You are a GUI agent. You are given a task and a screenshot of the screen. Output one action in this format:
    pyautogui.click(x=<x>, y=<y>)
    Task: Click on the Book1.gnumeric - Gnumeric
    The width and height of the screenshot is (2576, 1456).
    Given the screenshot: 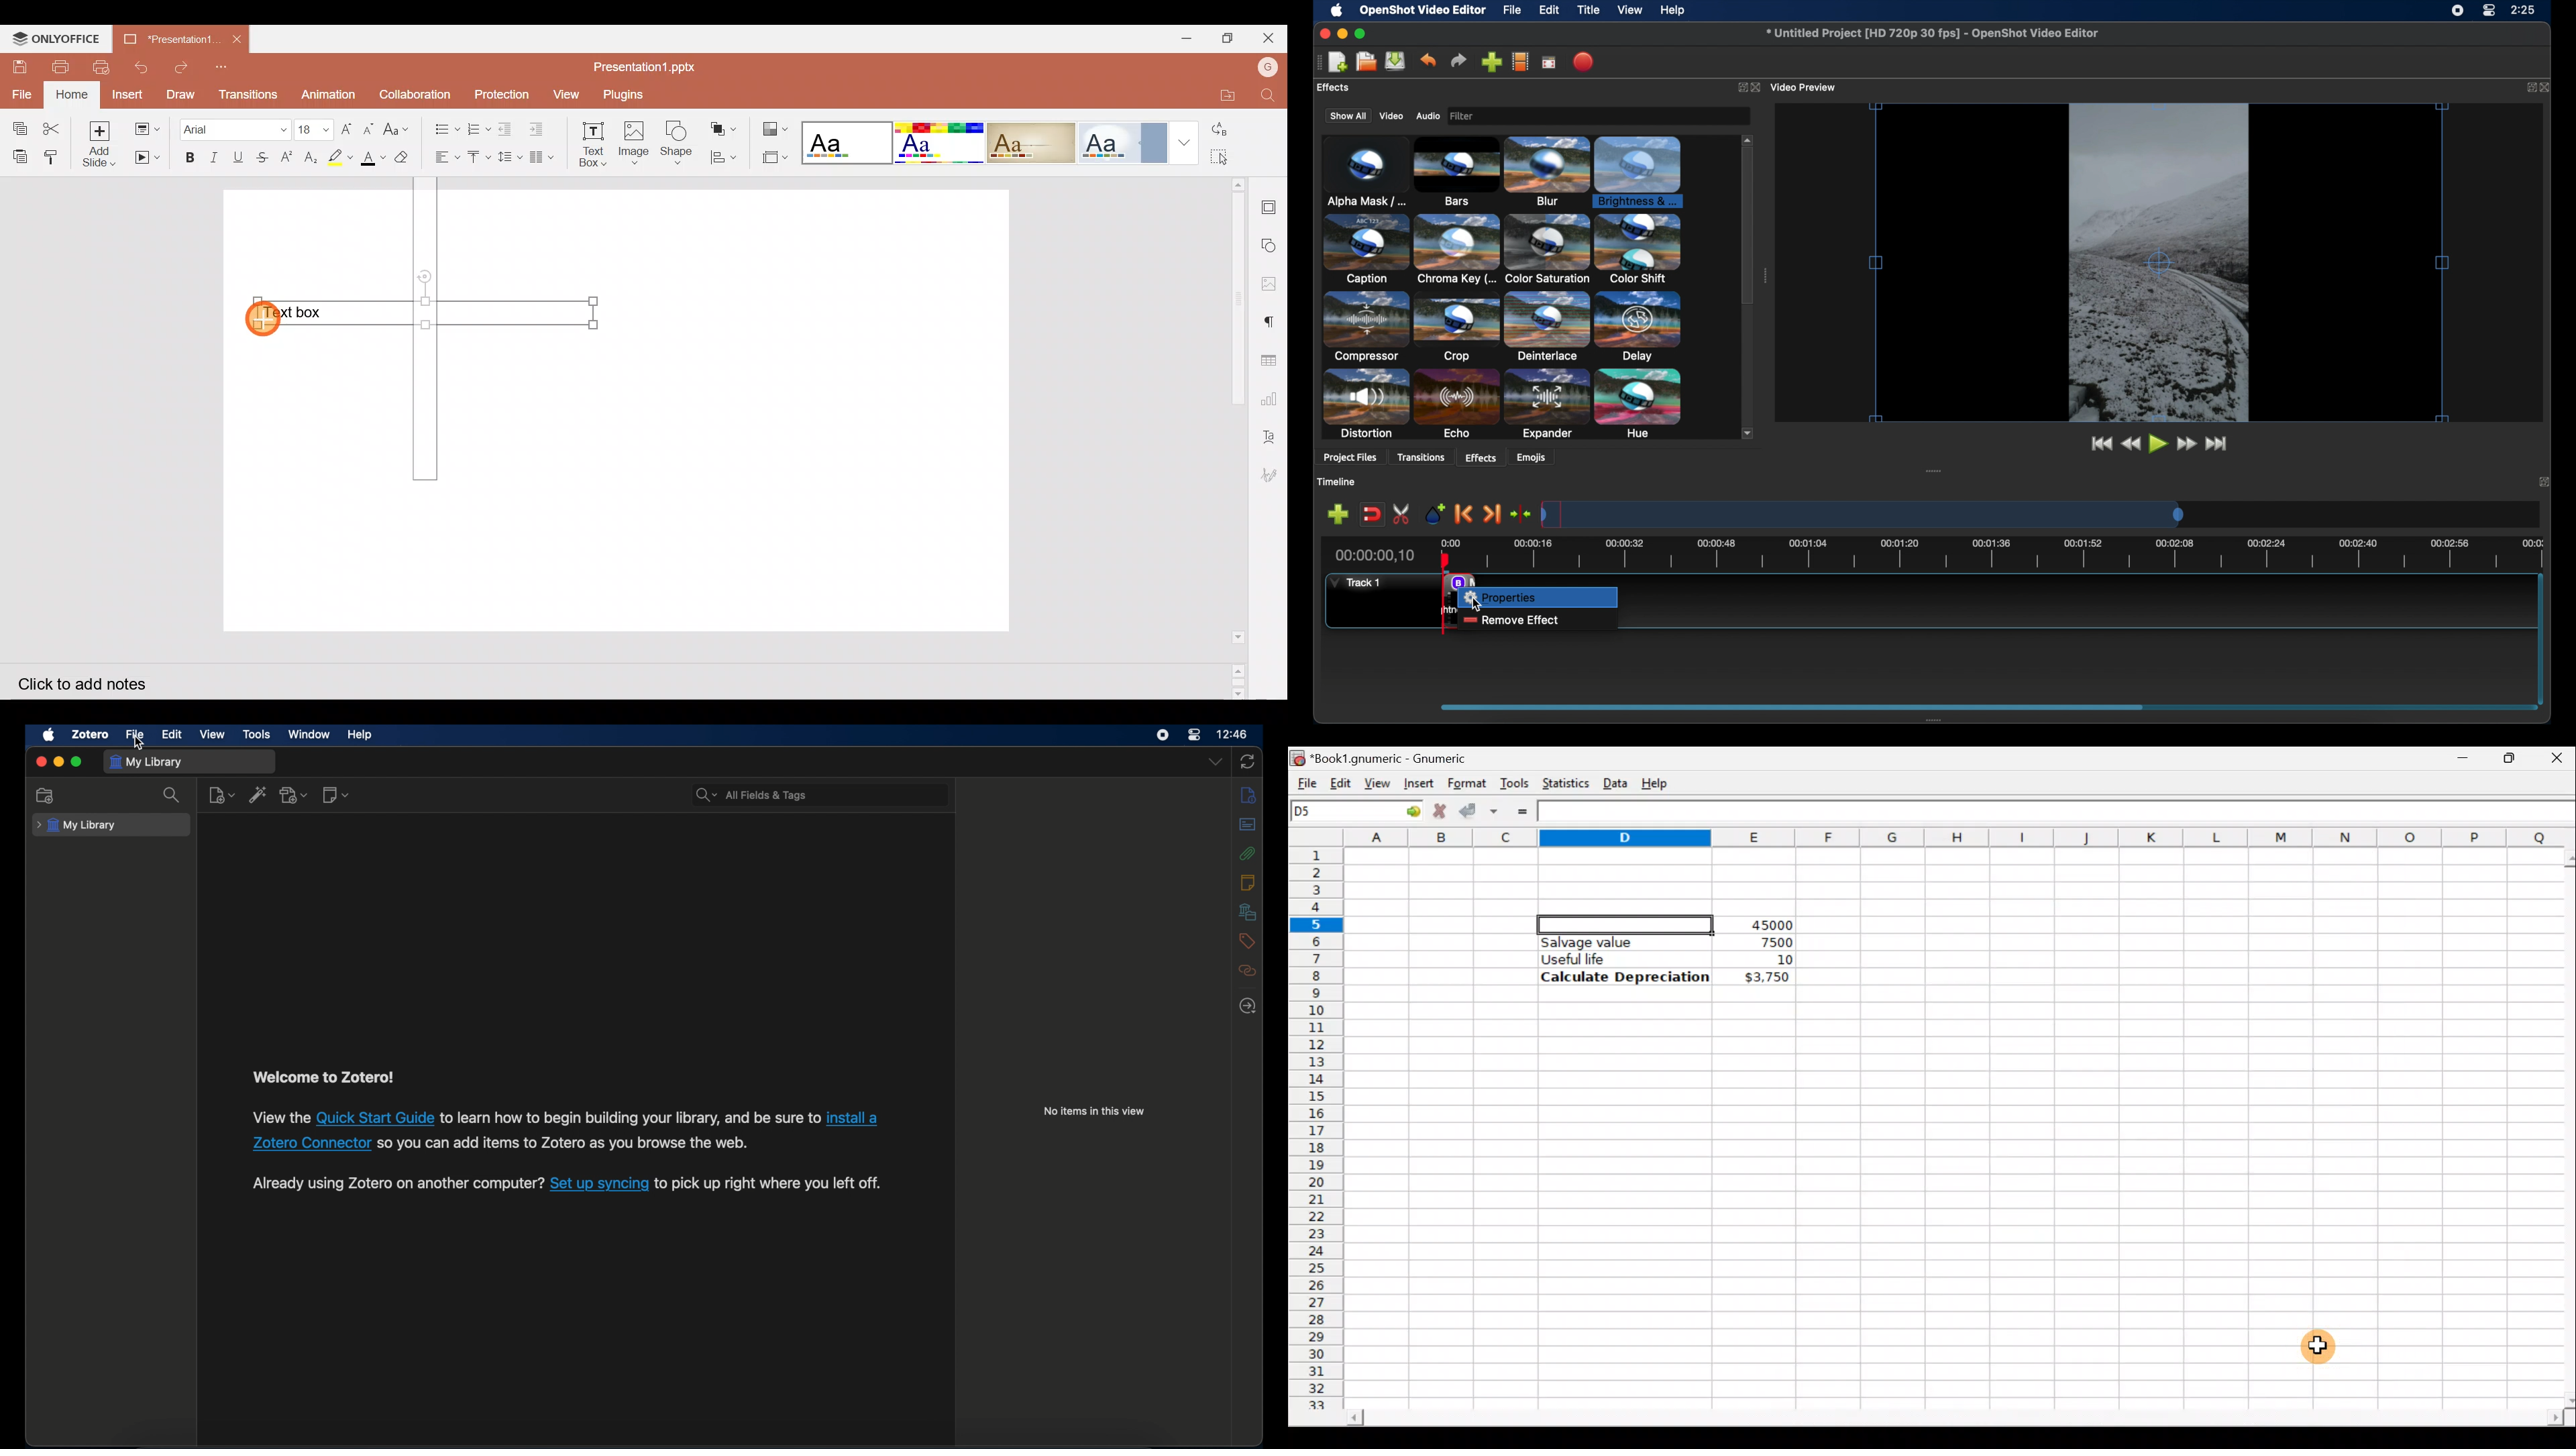 What is the action you would take?
    pyautogui.click(x=1398, y=757)
    